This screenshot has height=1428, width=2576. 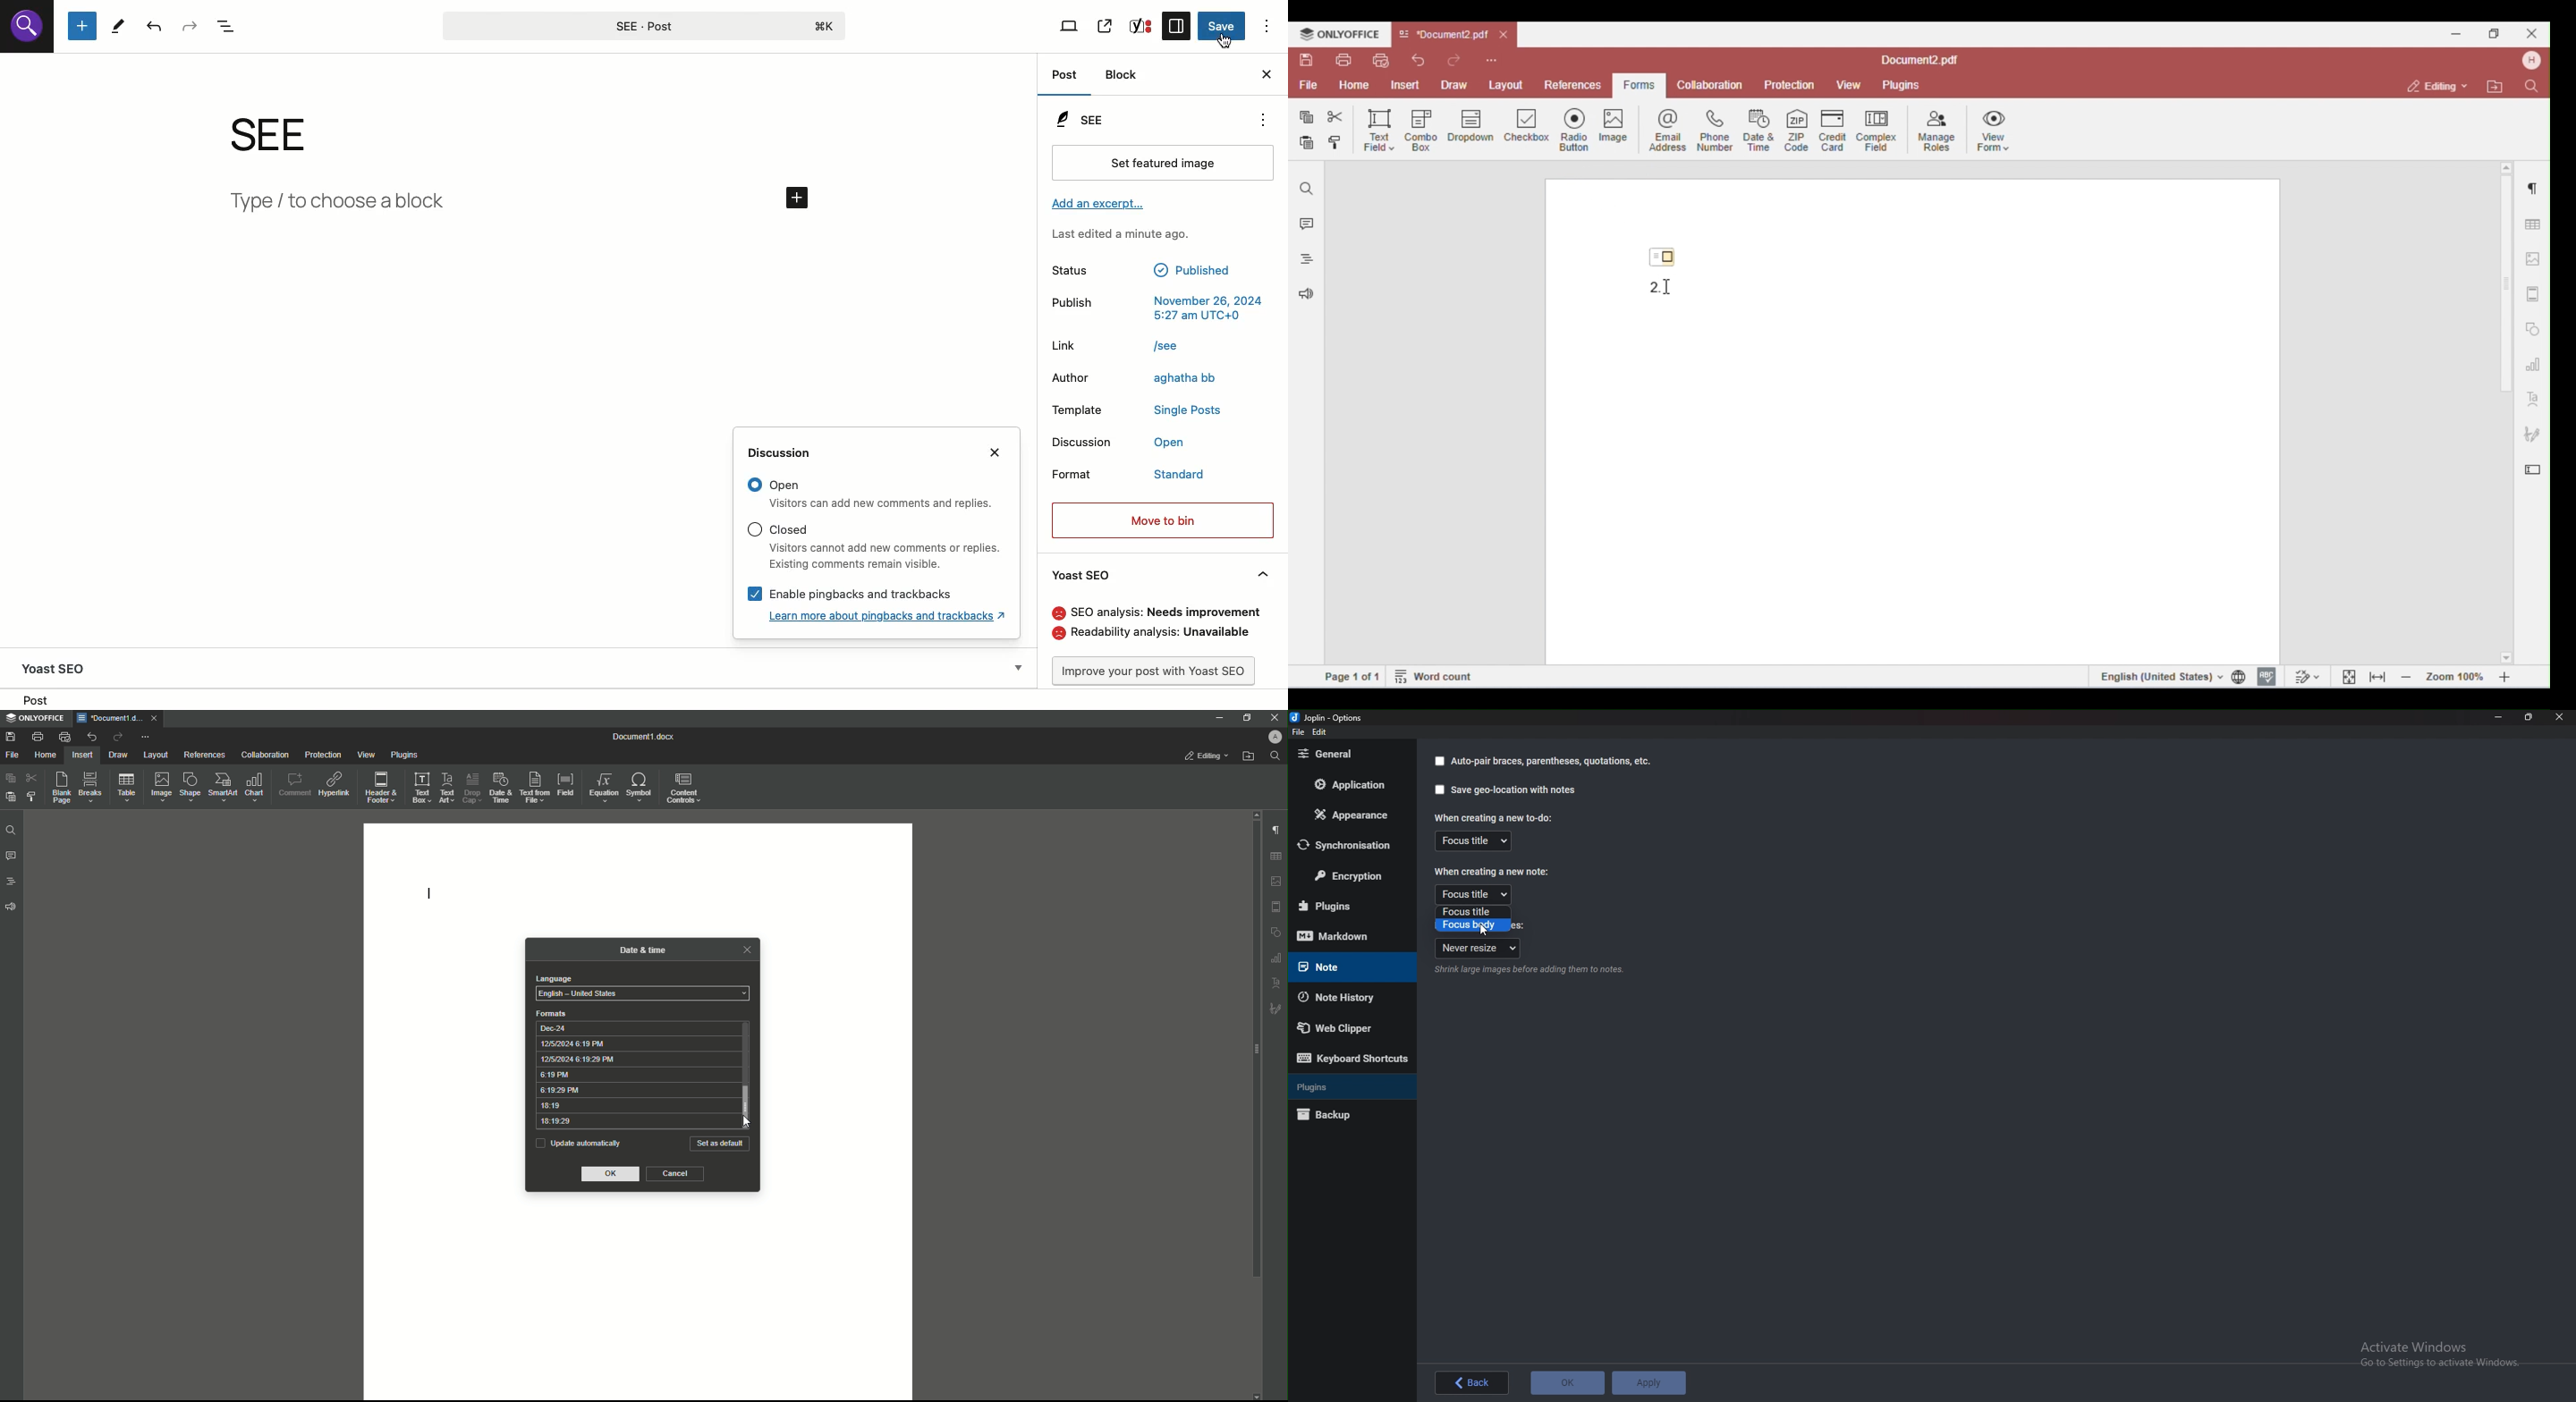 I want to click on cursor, so click(x=1485, y=931).